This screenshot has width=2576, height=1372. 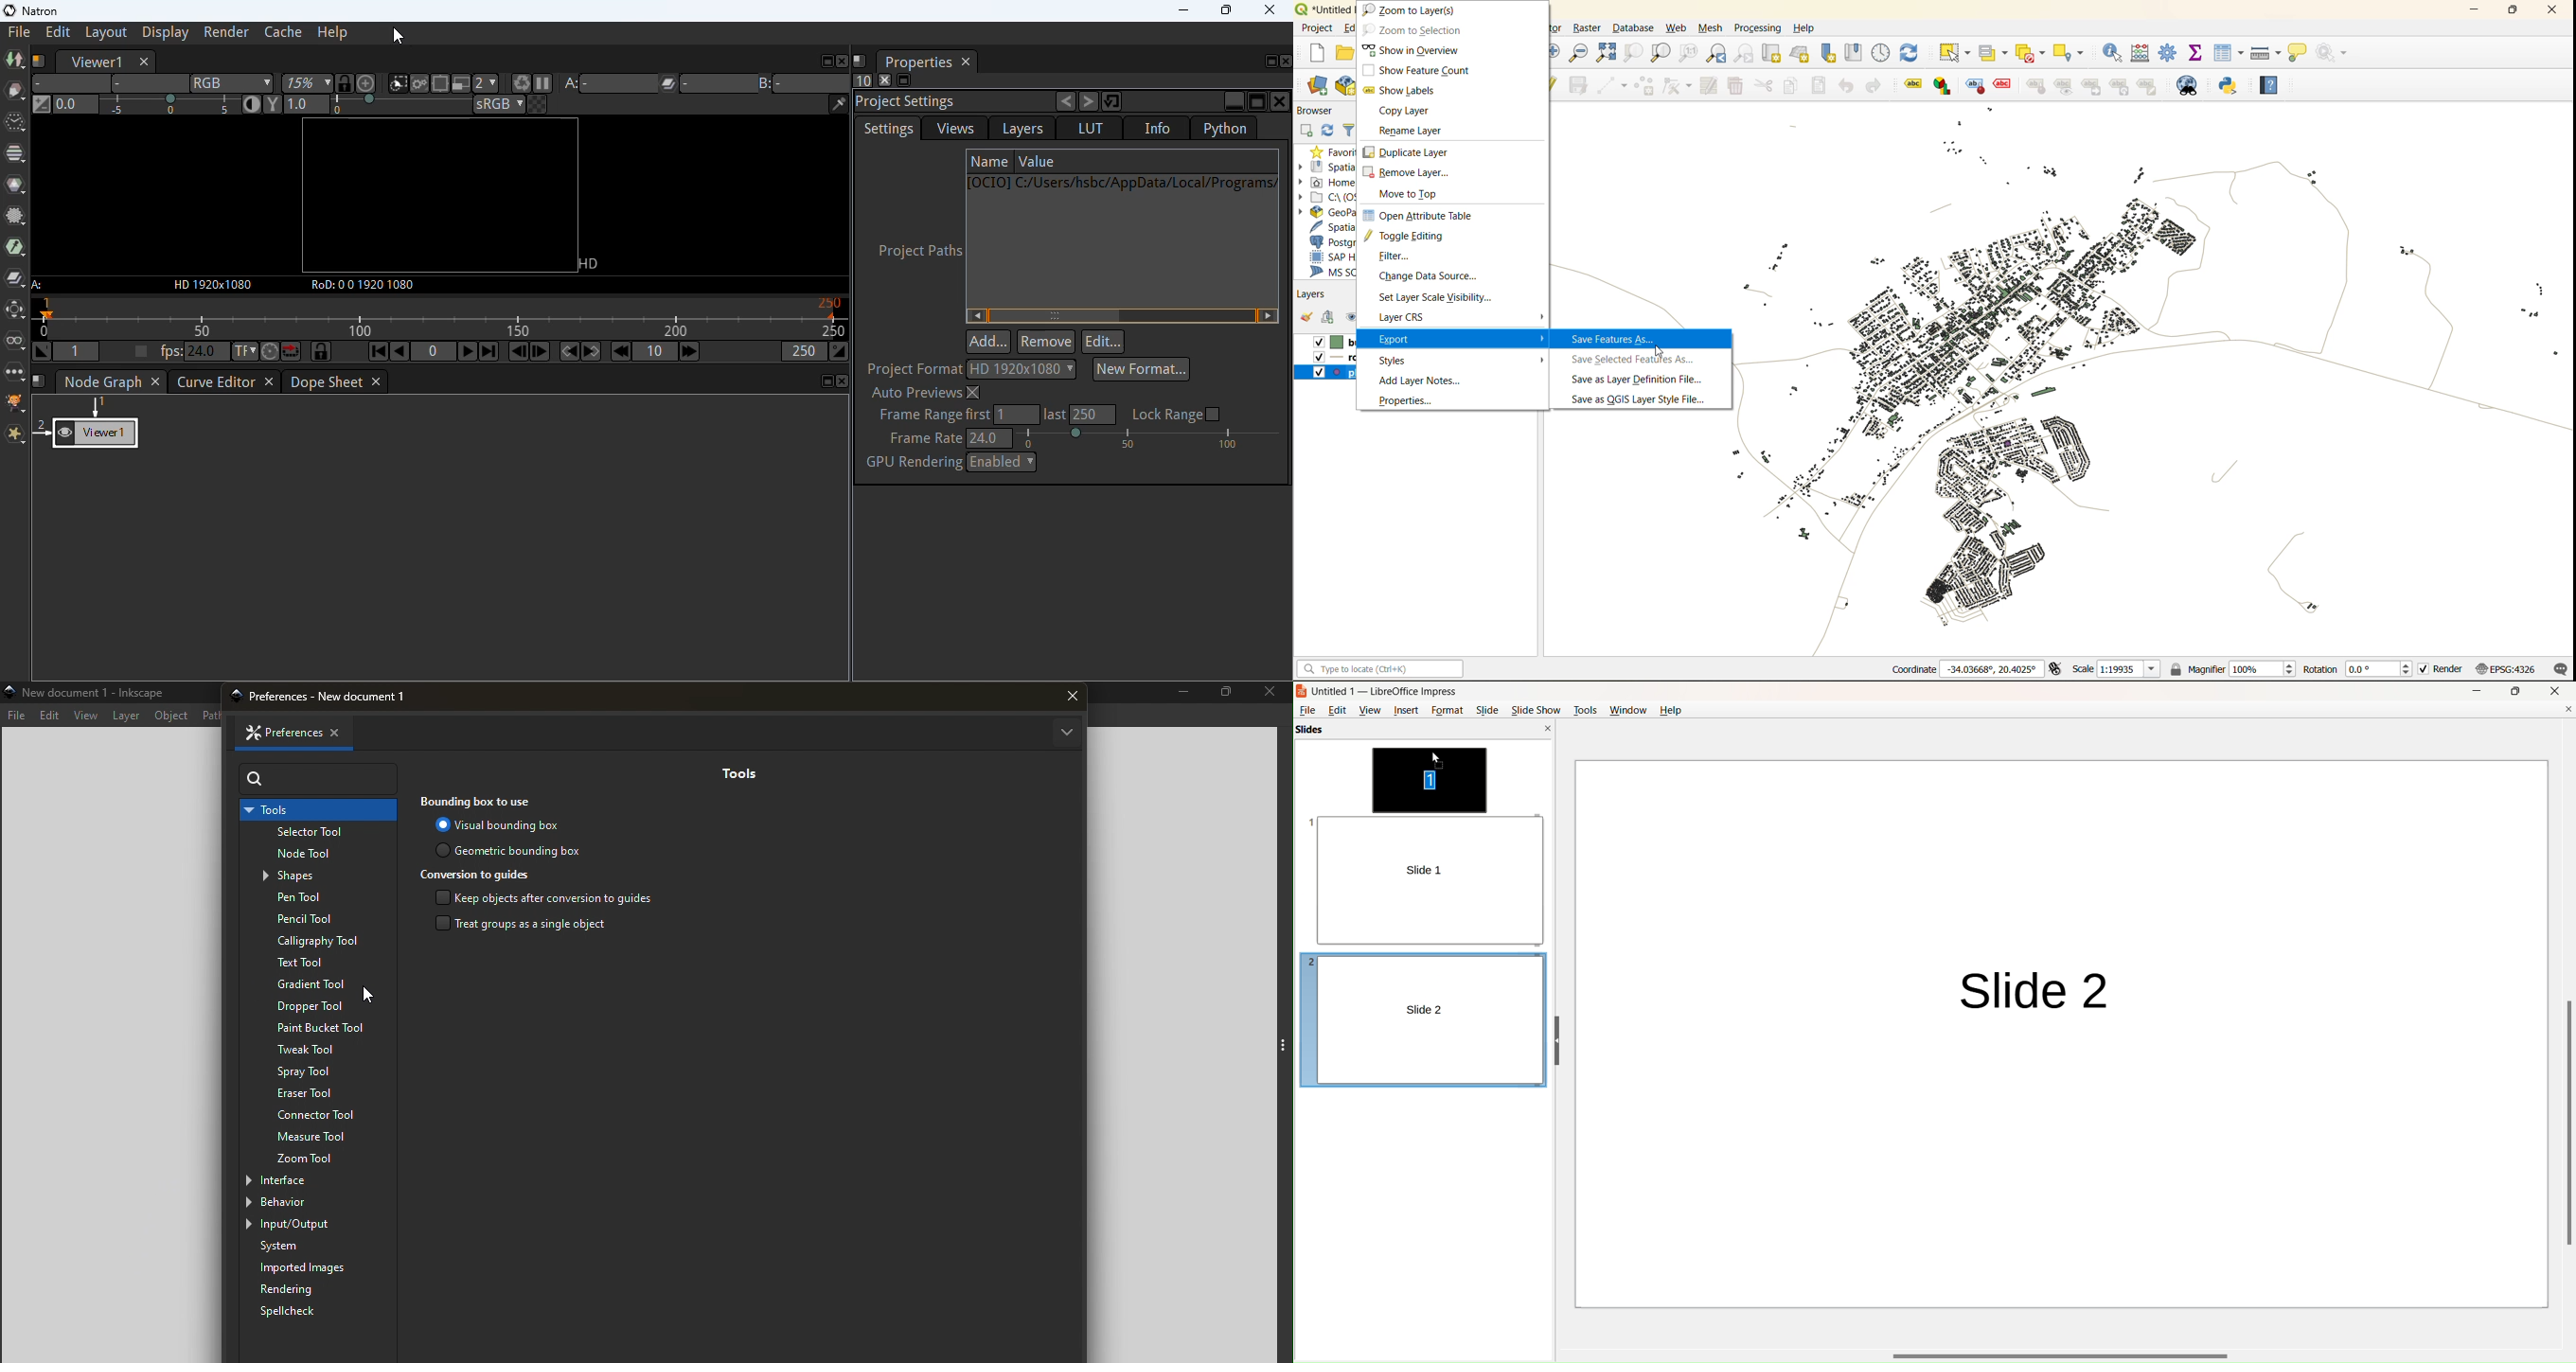 What do you see at coordinates (1536, 710) in the screenshot?
I see `slide show` at bounding box center [1536, 710].